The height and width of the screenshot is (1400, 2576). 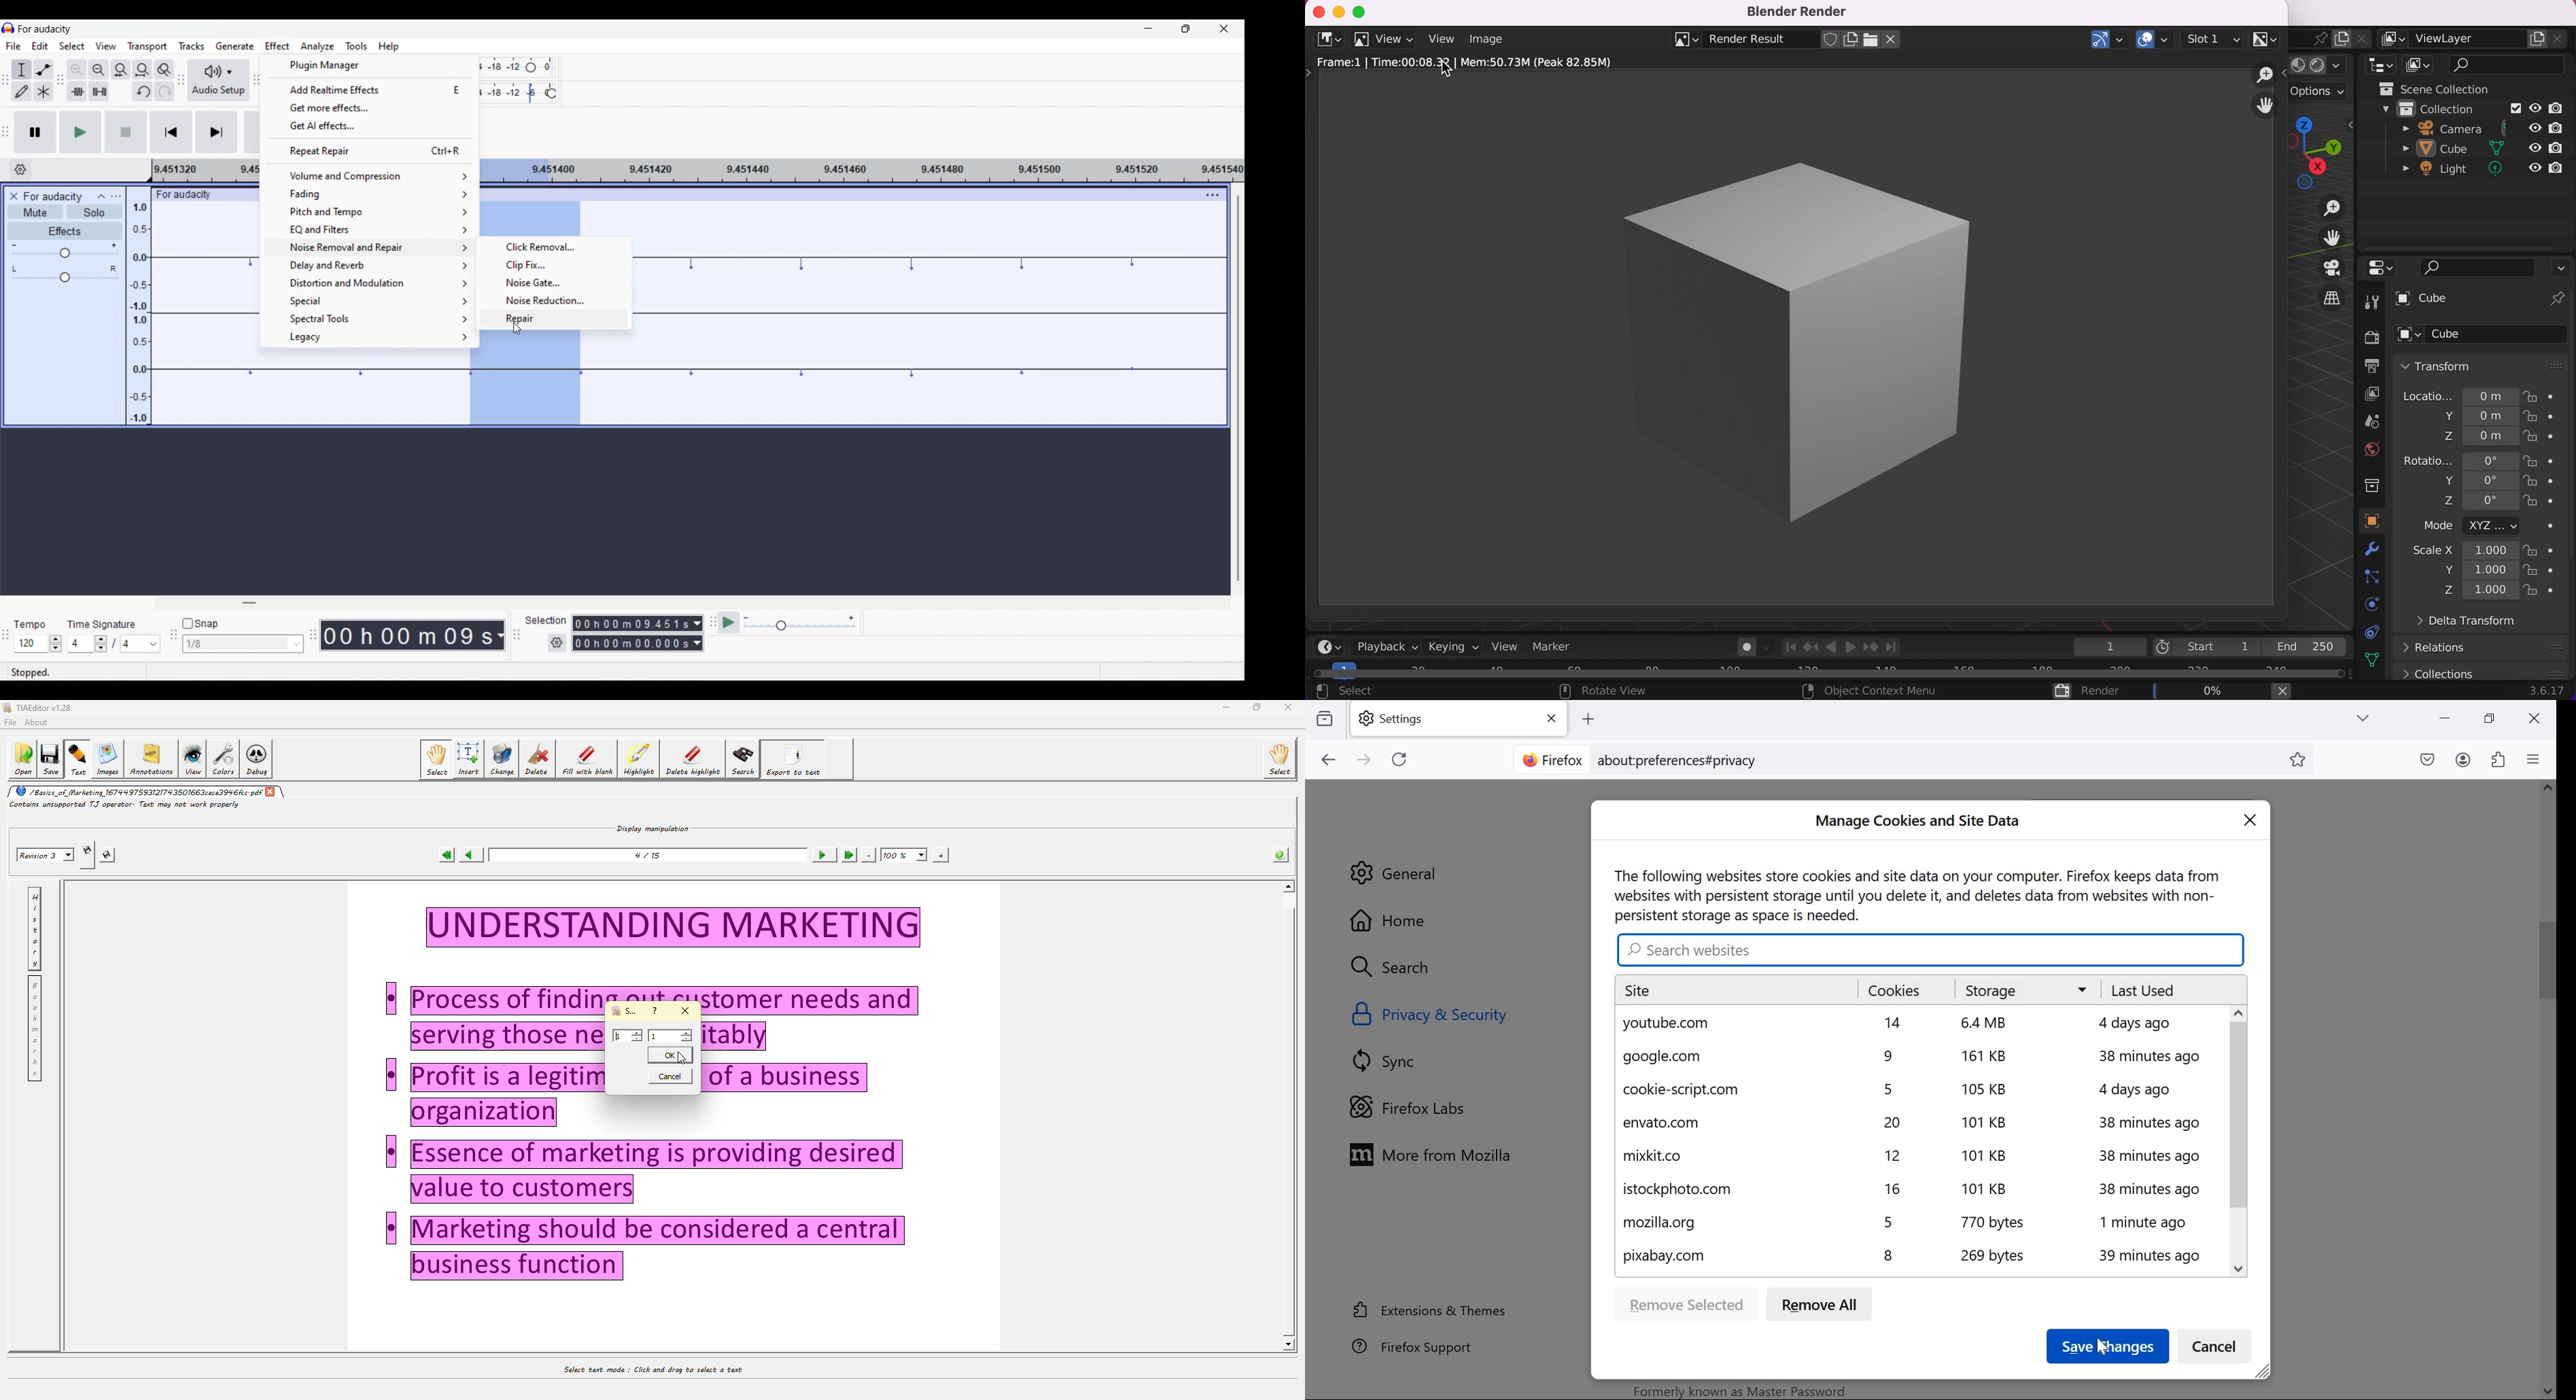 I want to click on editor type, so click(x=2379, y=66).